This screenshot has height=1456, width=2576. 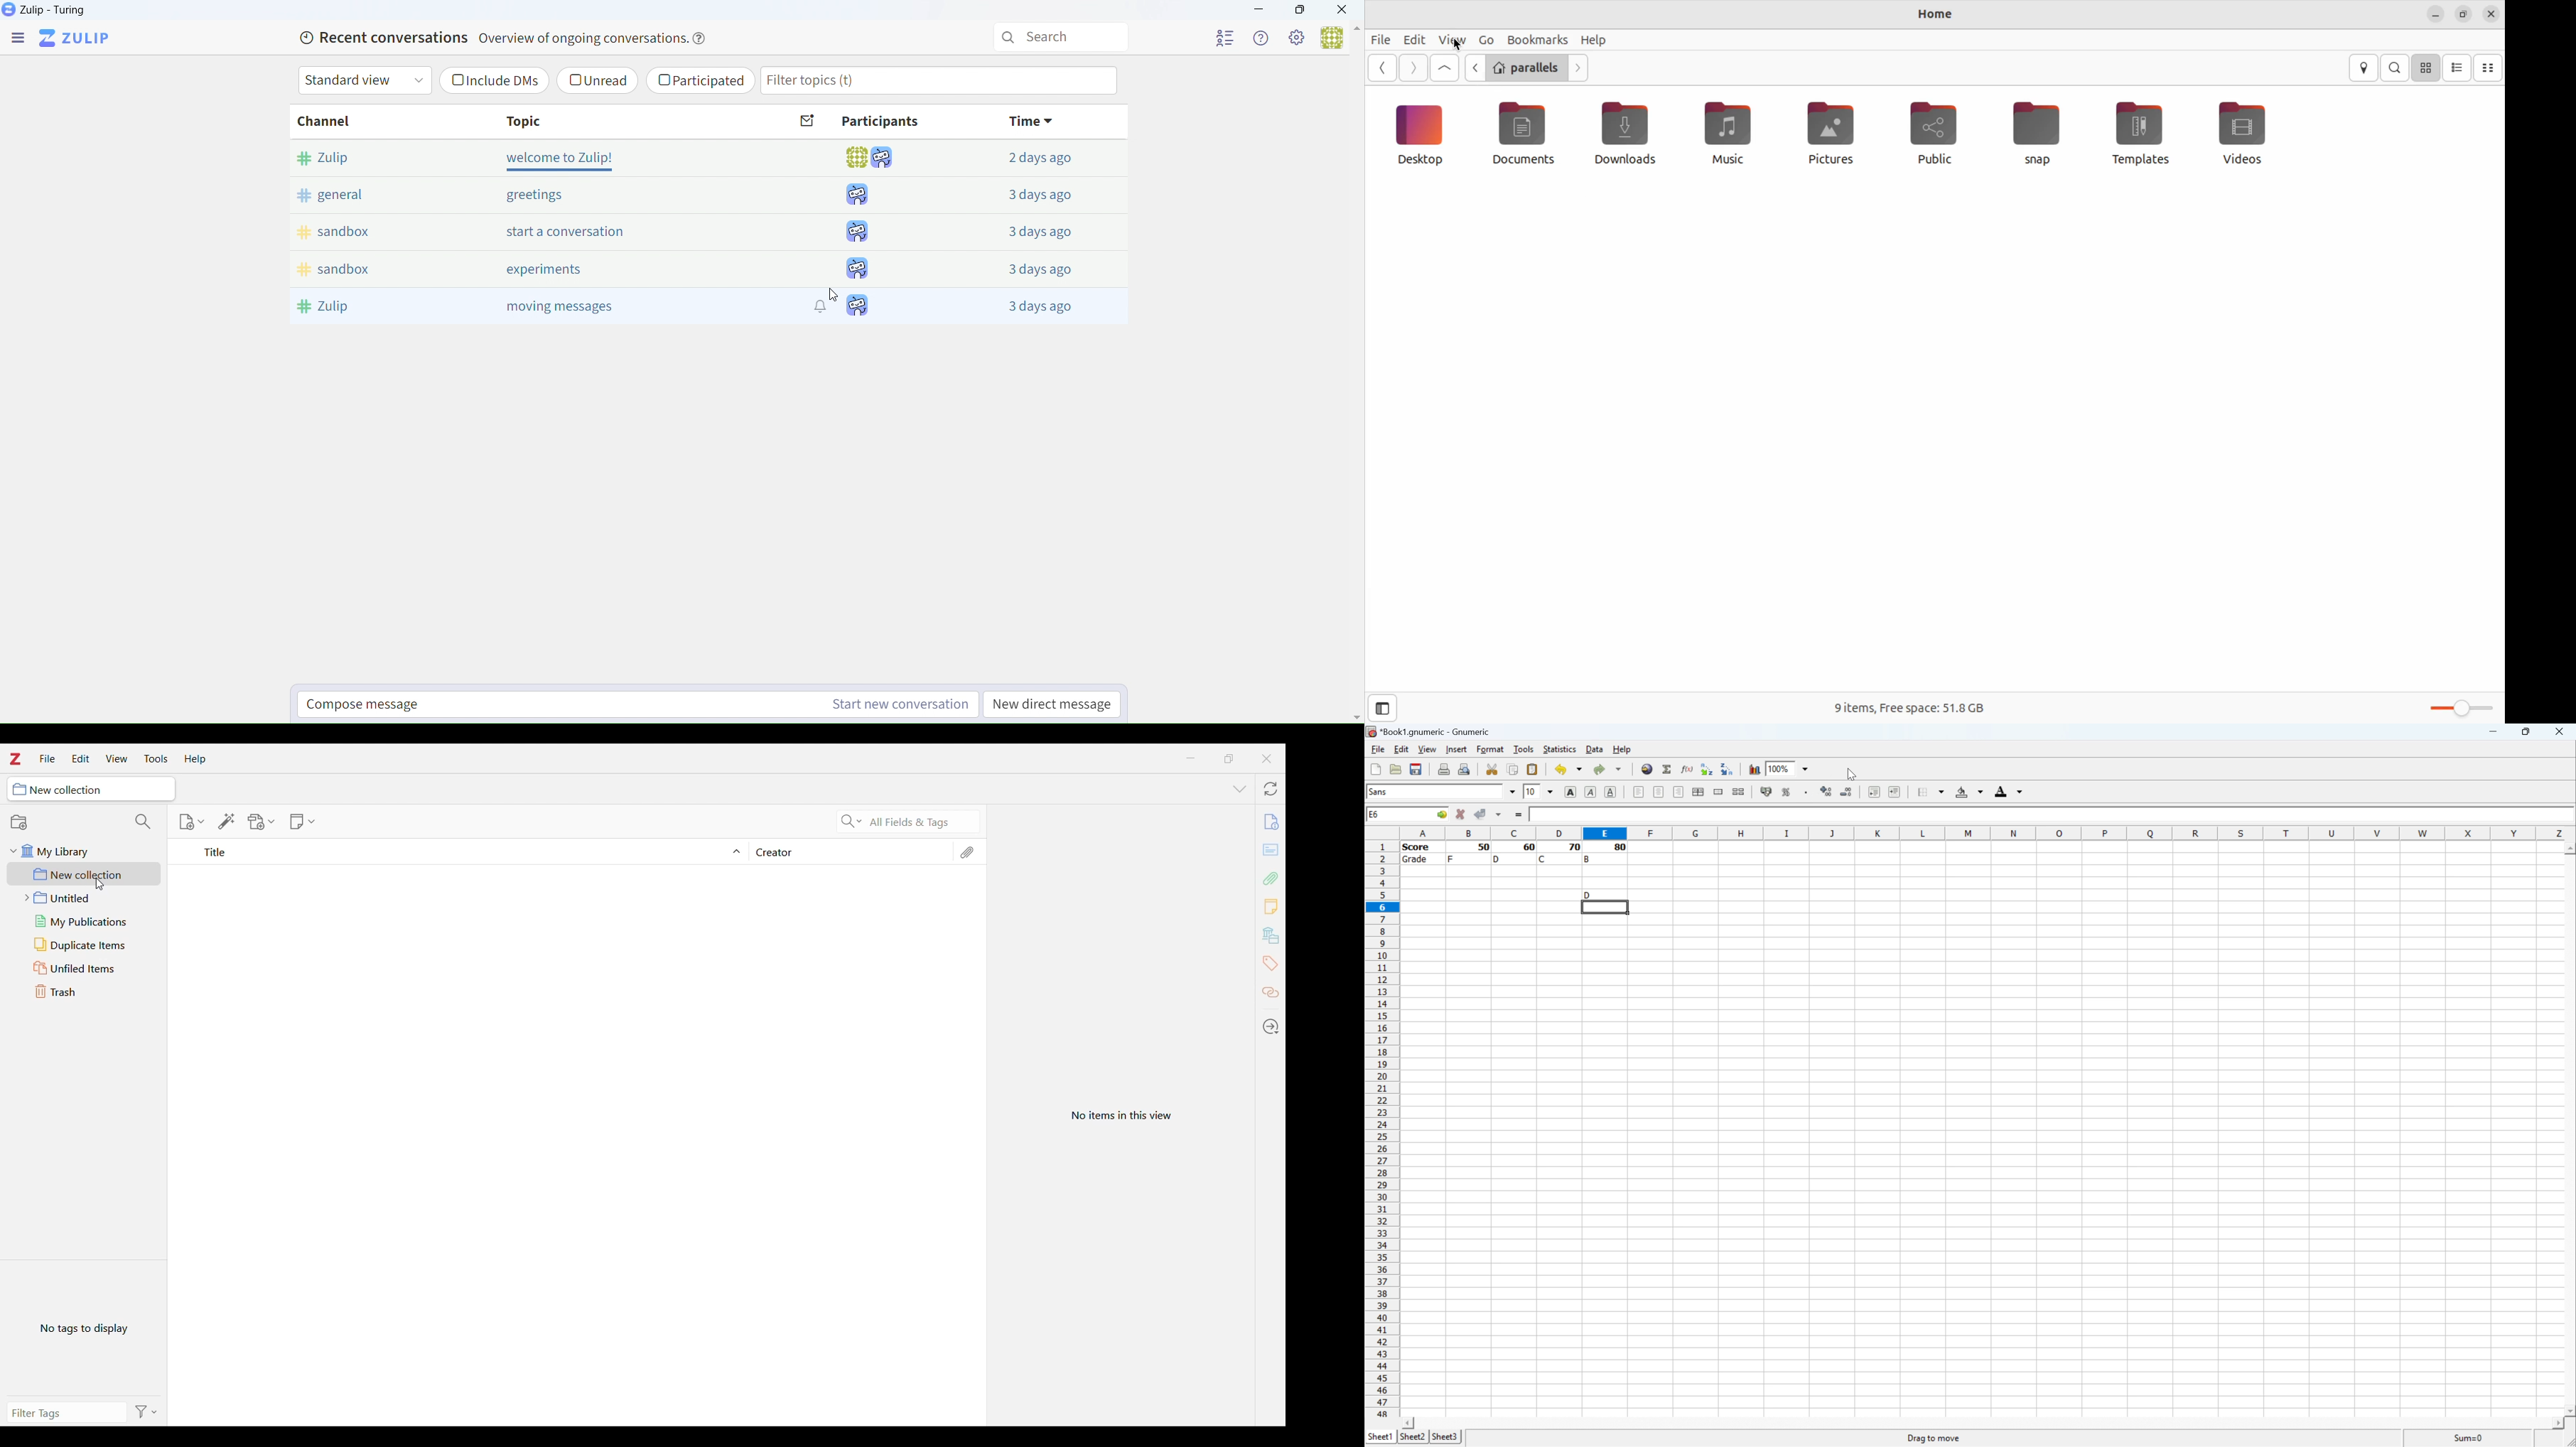 I want to click on public, so click(x=1933, y=133).